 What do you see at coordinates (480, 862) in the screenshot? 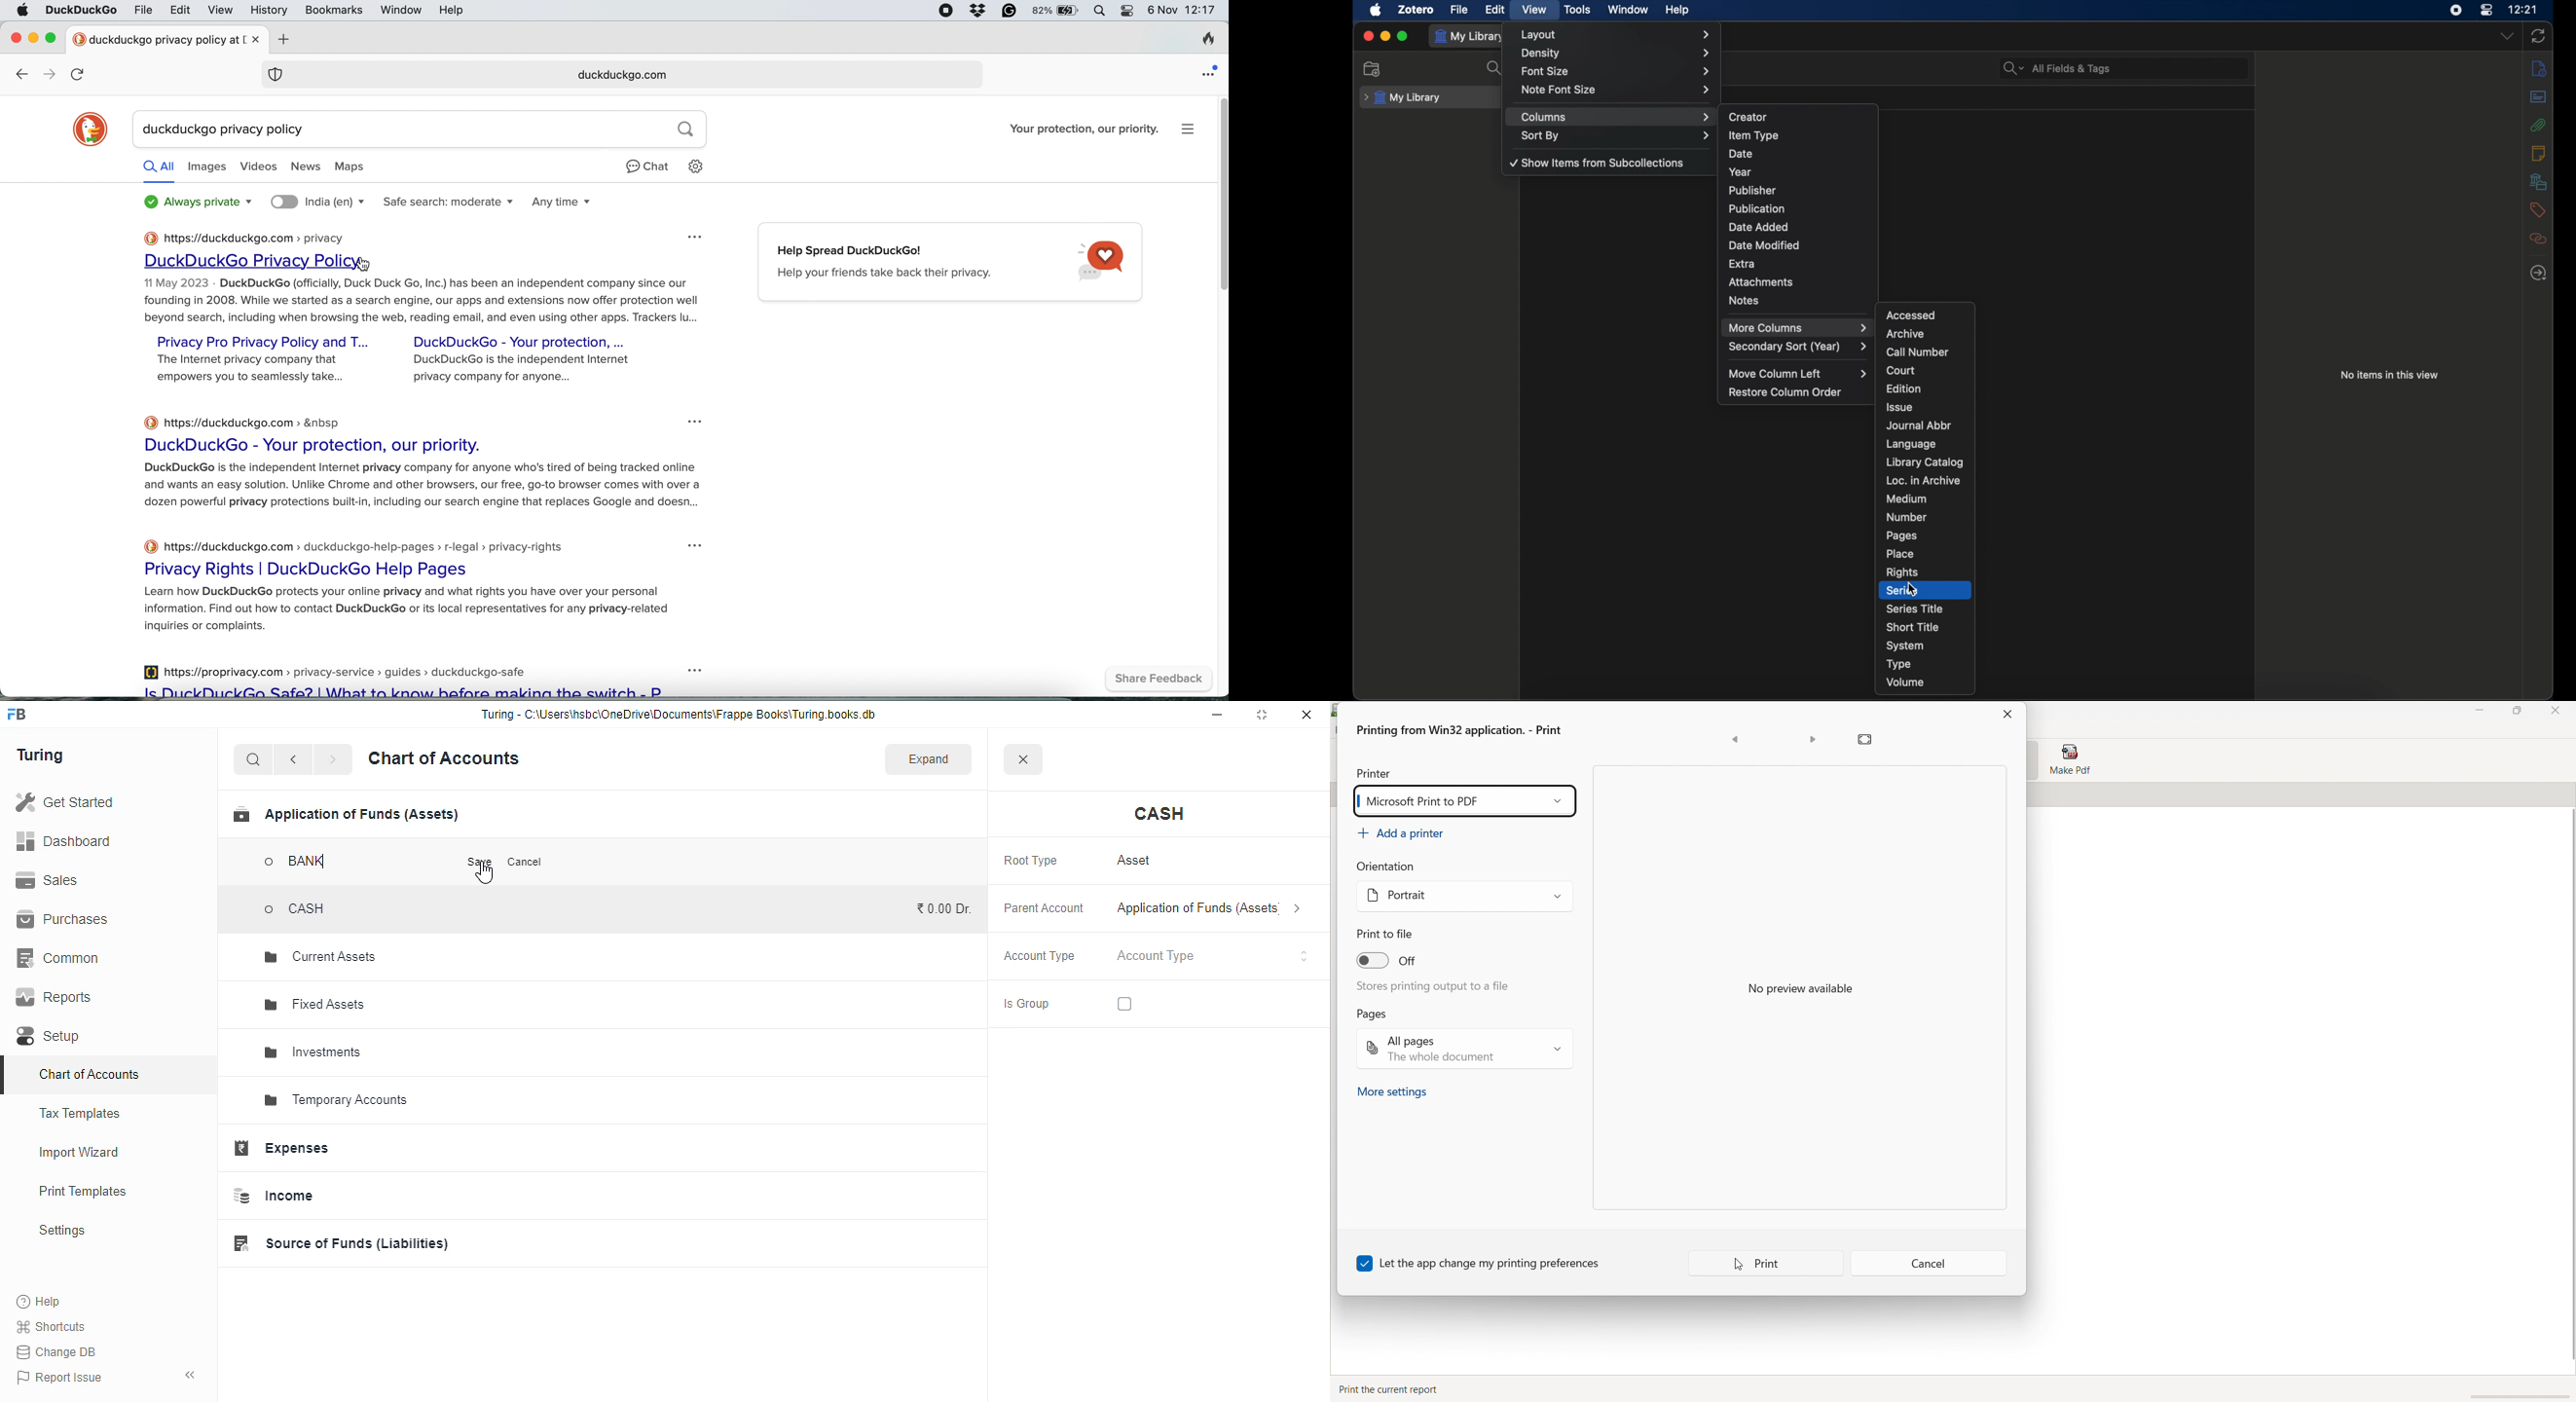
I see `save` at bounding box center [480, 862].